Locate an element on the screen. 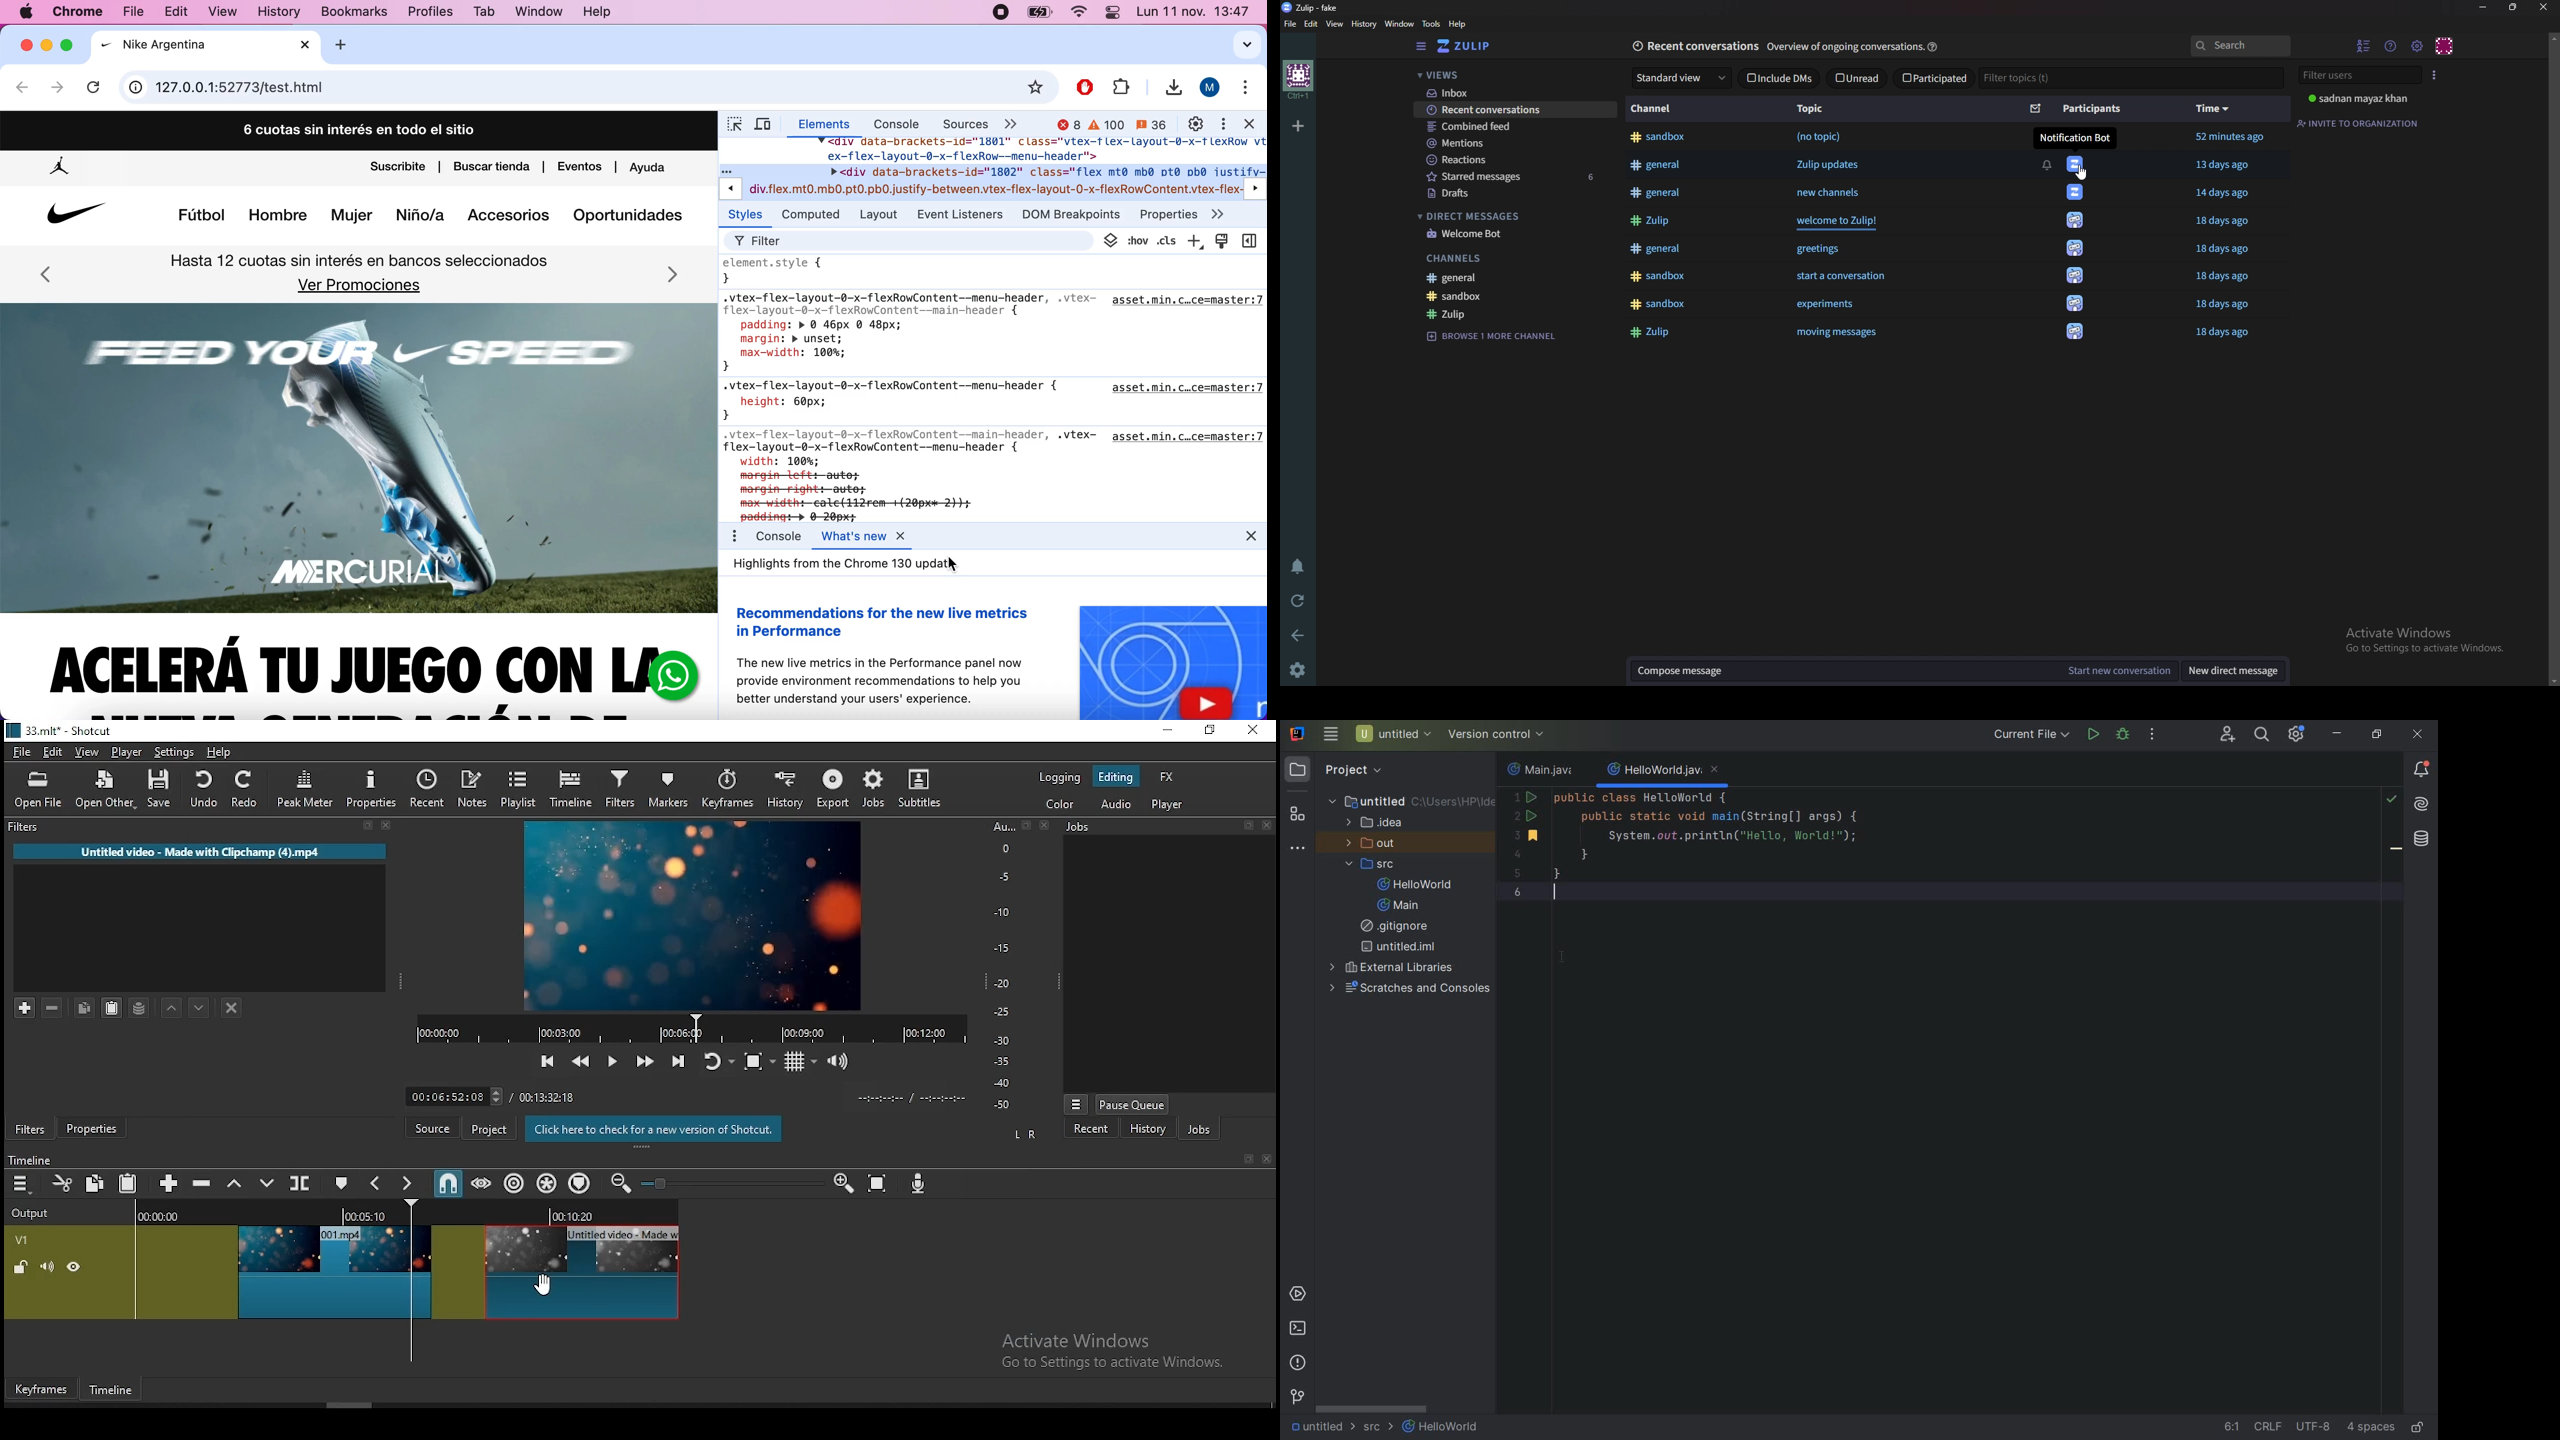 The width and height of the screenshot is (2576, 1456). ripple markers is located at coordinates (580, 1182).